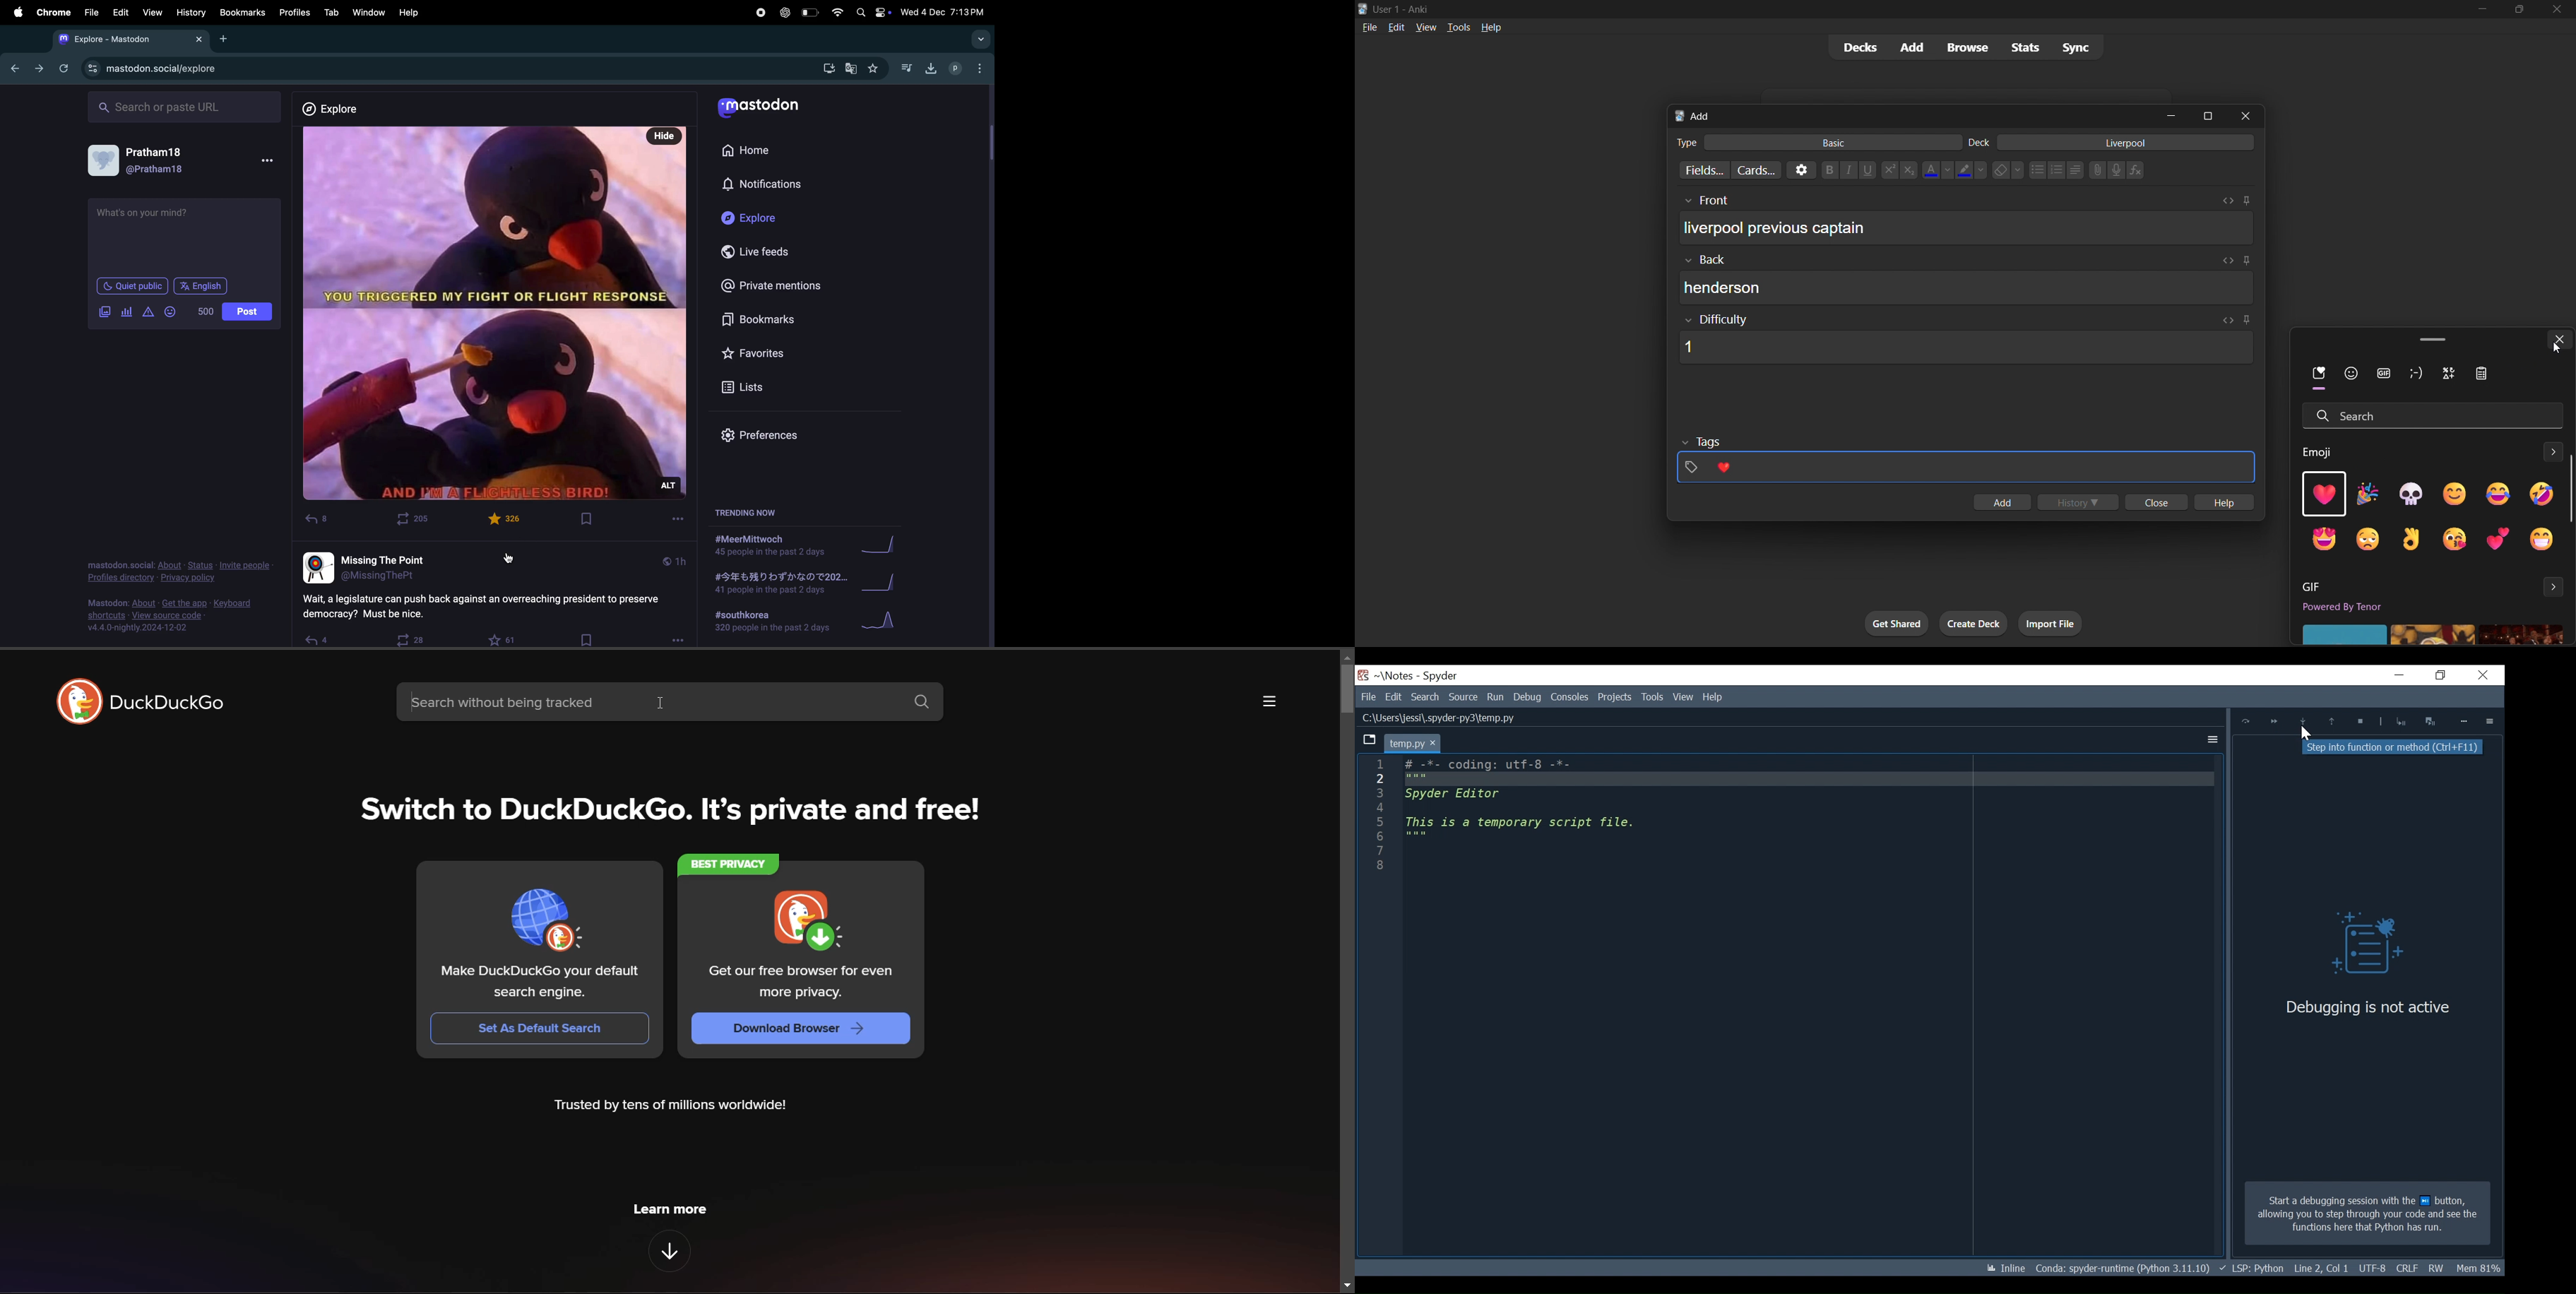 This screenshot has width=2576, height=1316. Describe the element at coordinates (665, 703) in the screenshot. I see `cursor` at that location.